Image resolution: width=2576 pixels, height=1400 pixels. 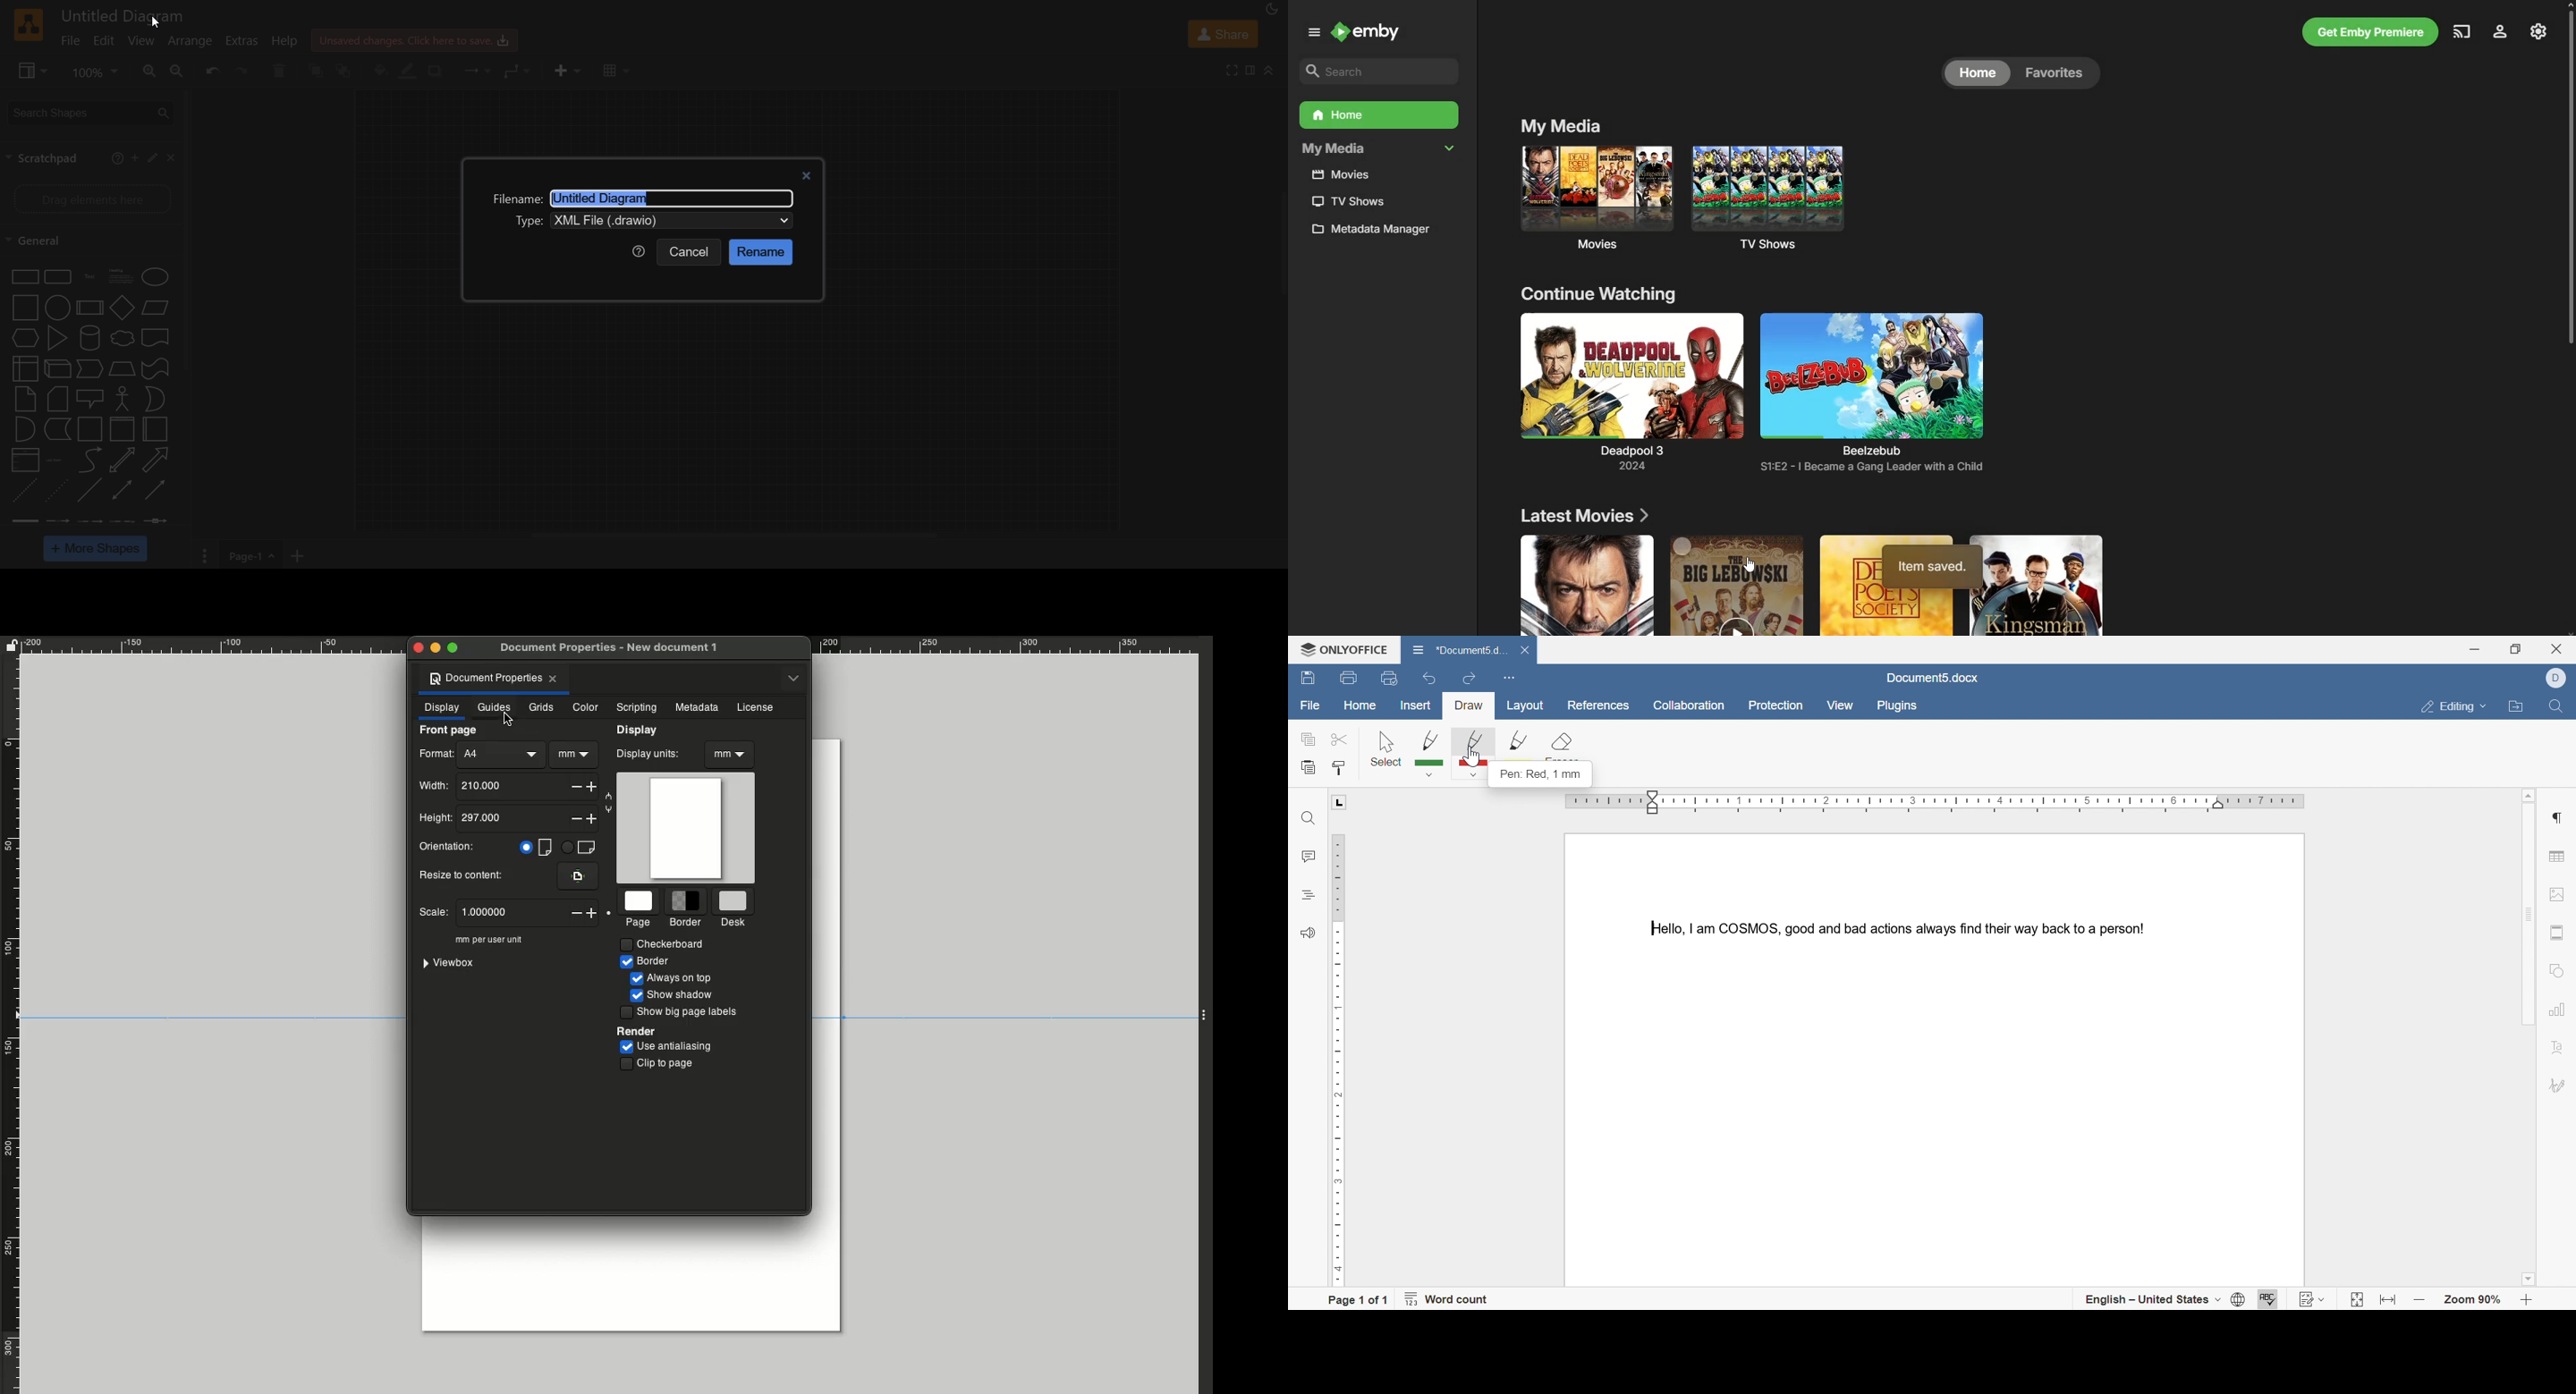 What do you see at coordinates (1347, 175) in the screenshot?
I see `Movies` at bounding box center [1347, 175].